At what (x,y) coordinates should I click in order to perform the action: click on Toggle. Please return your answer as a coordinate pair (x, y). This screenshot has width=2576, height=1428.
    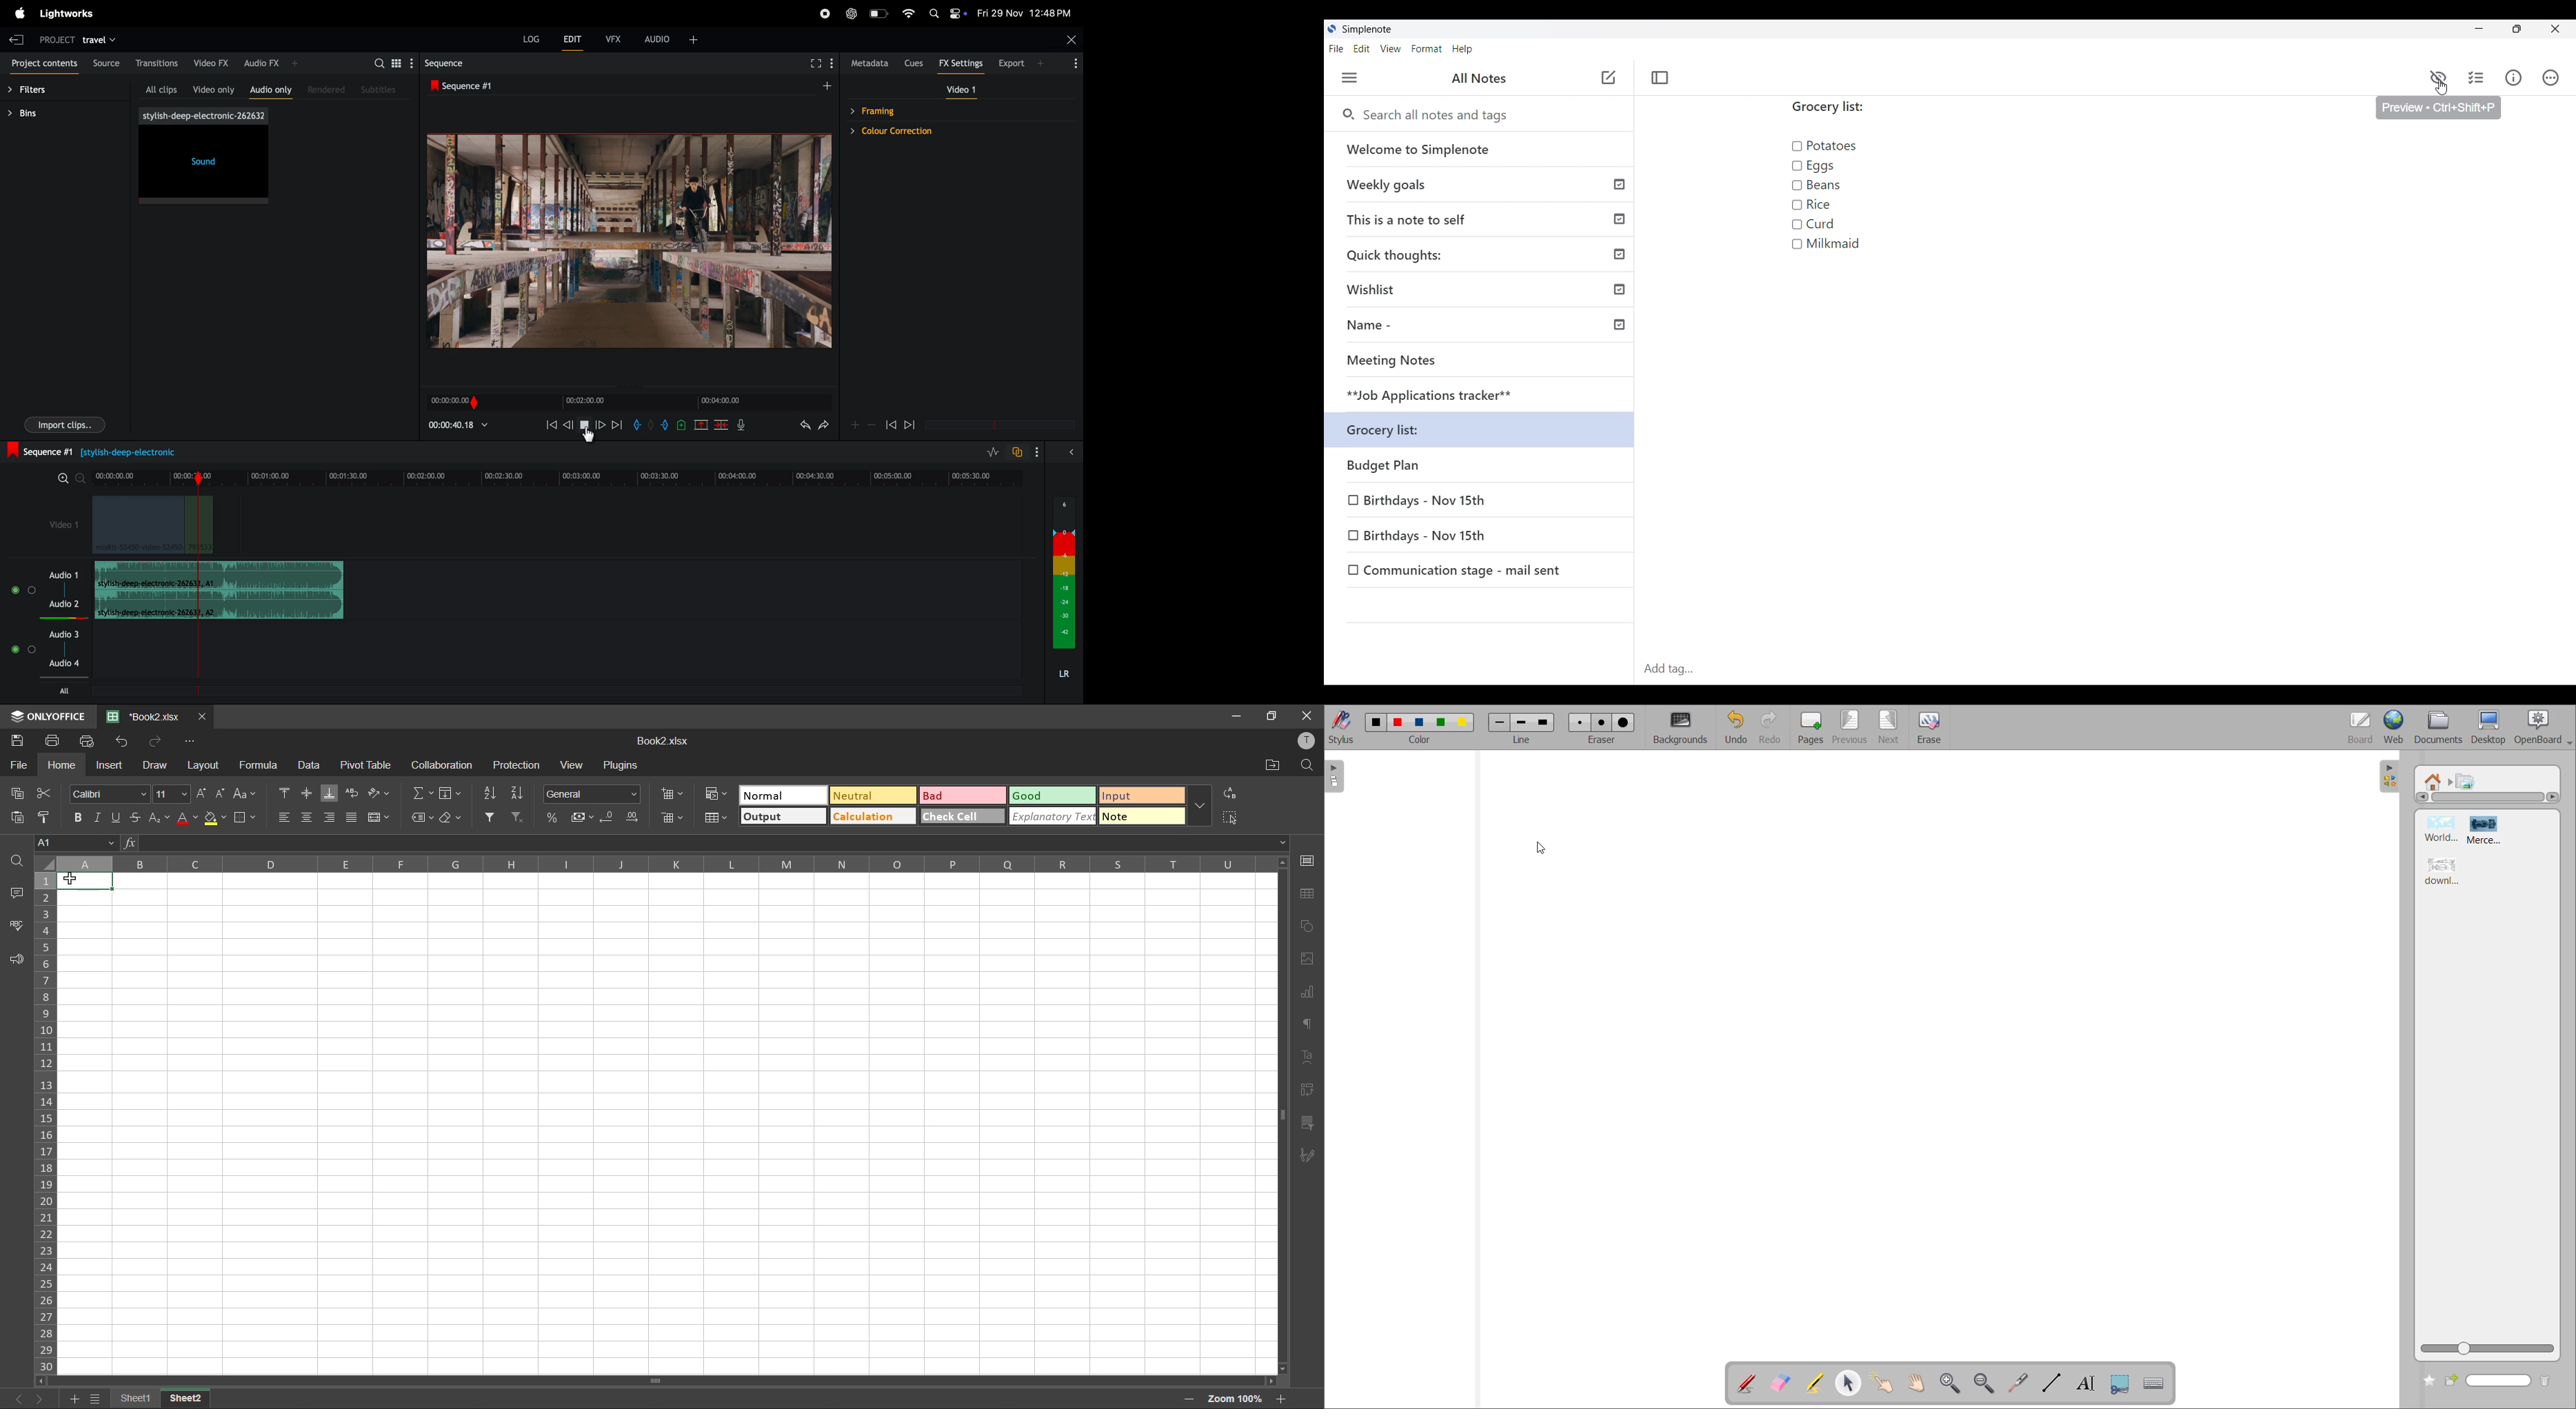
    Looking at the image, I should click on (14, 652).